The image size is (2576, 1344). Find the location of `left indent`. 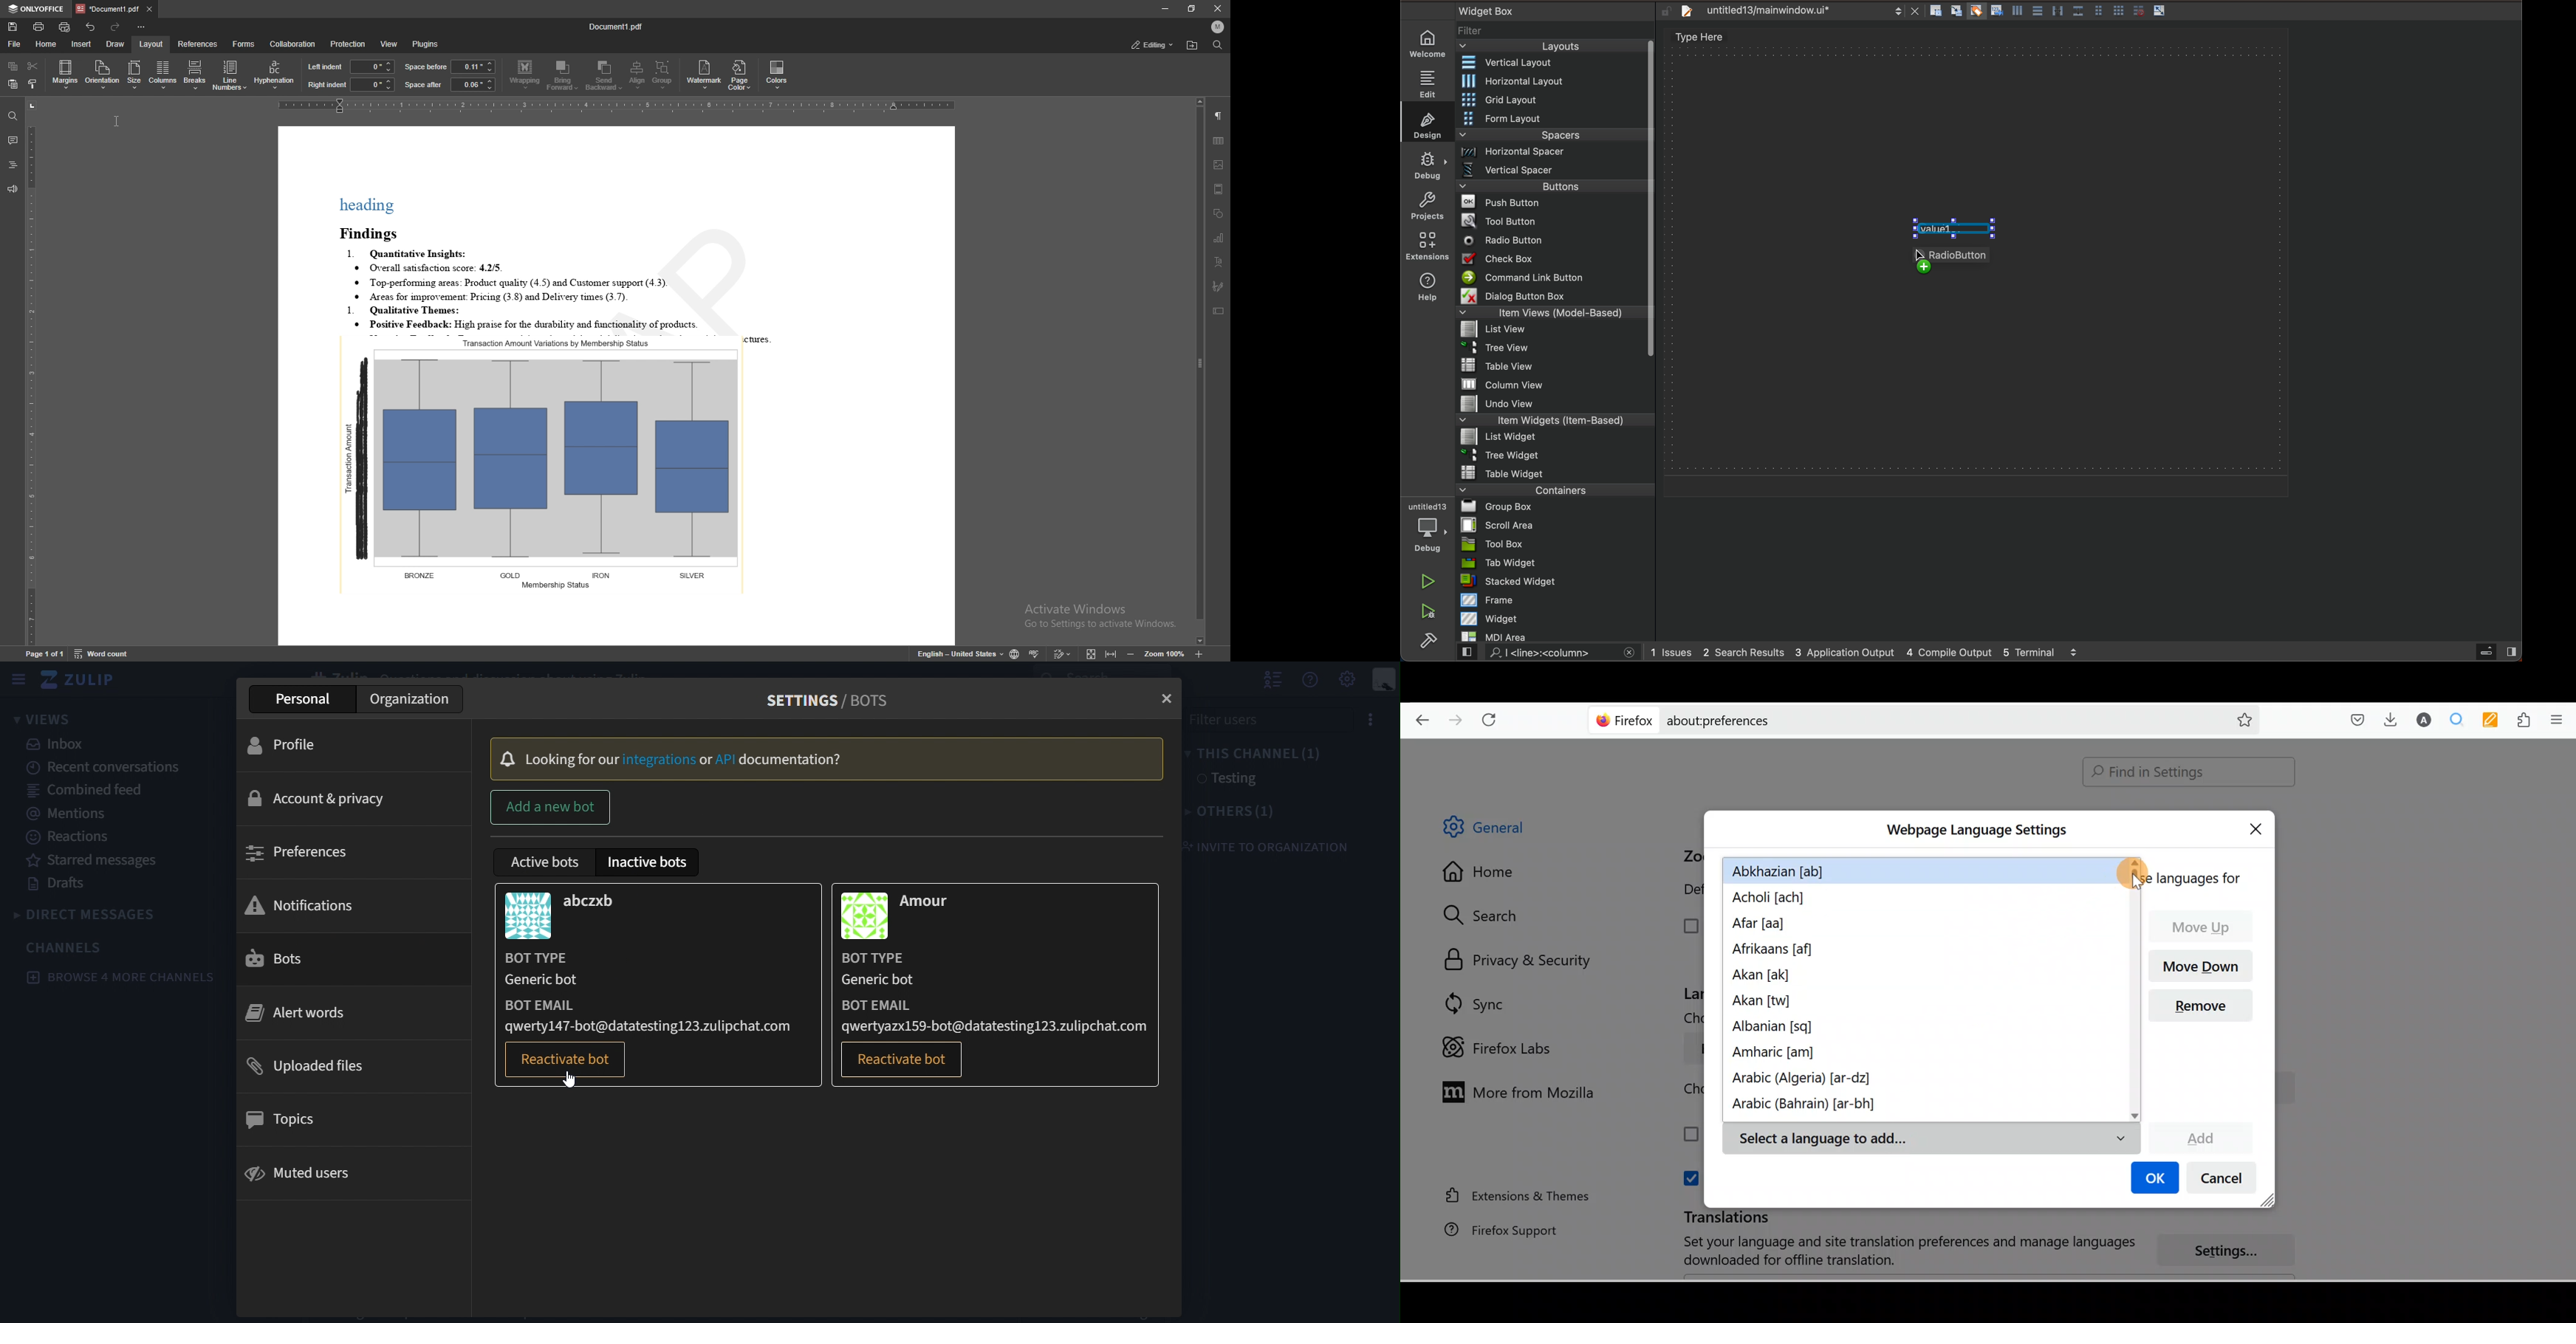

left indent is located at coordinates (326, 67).